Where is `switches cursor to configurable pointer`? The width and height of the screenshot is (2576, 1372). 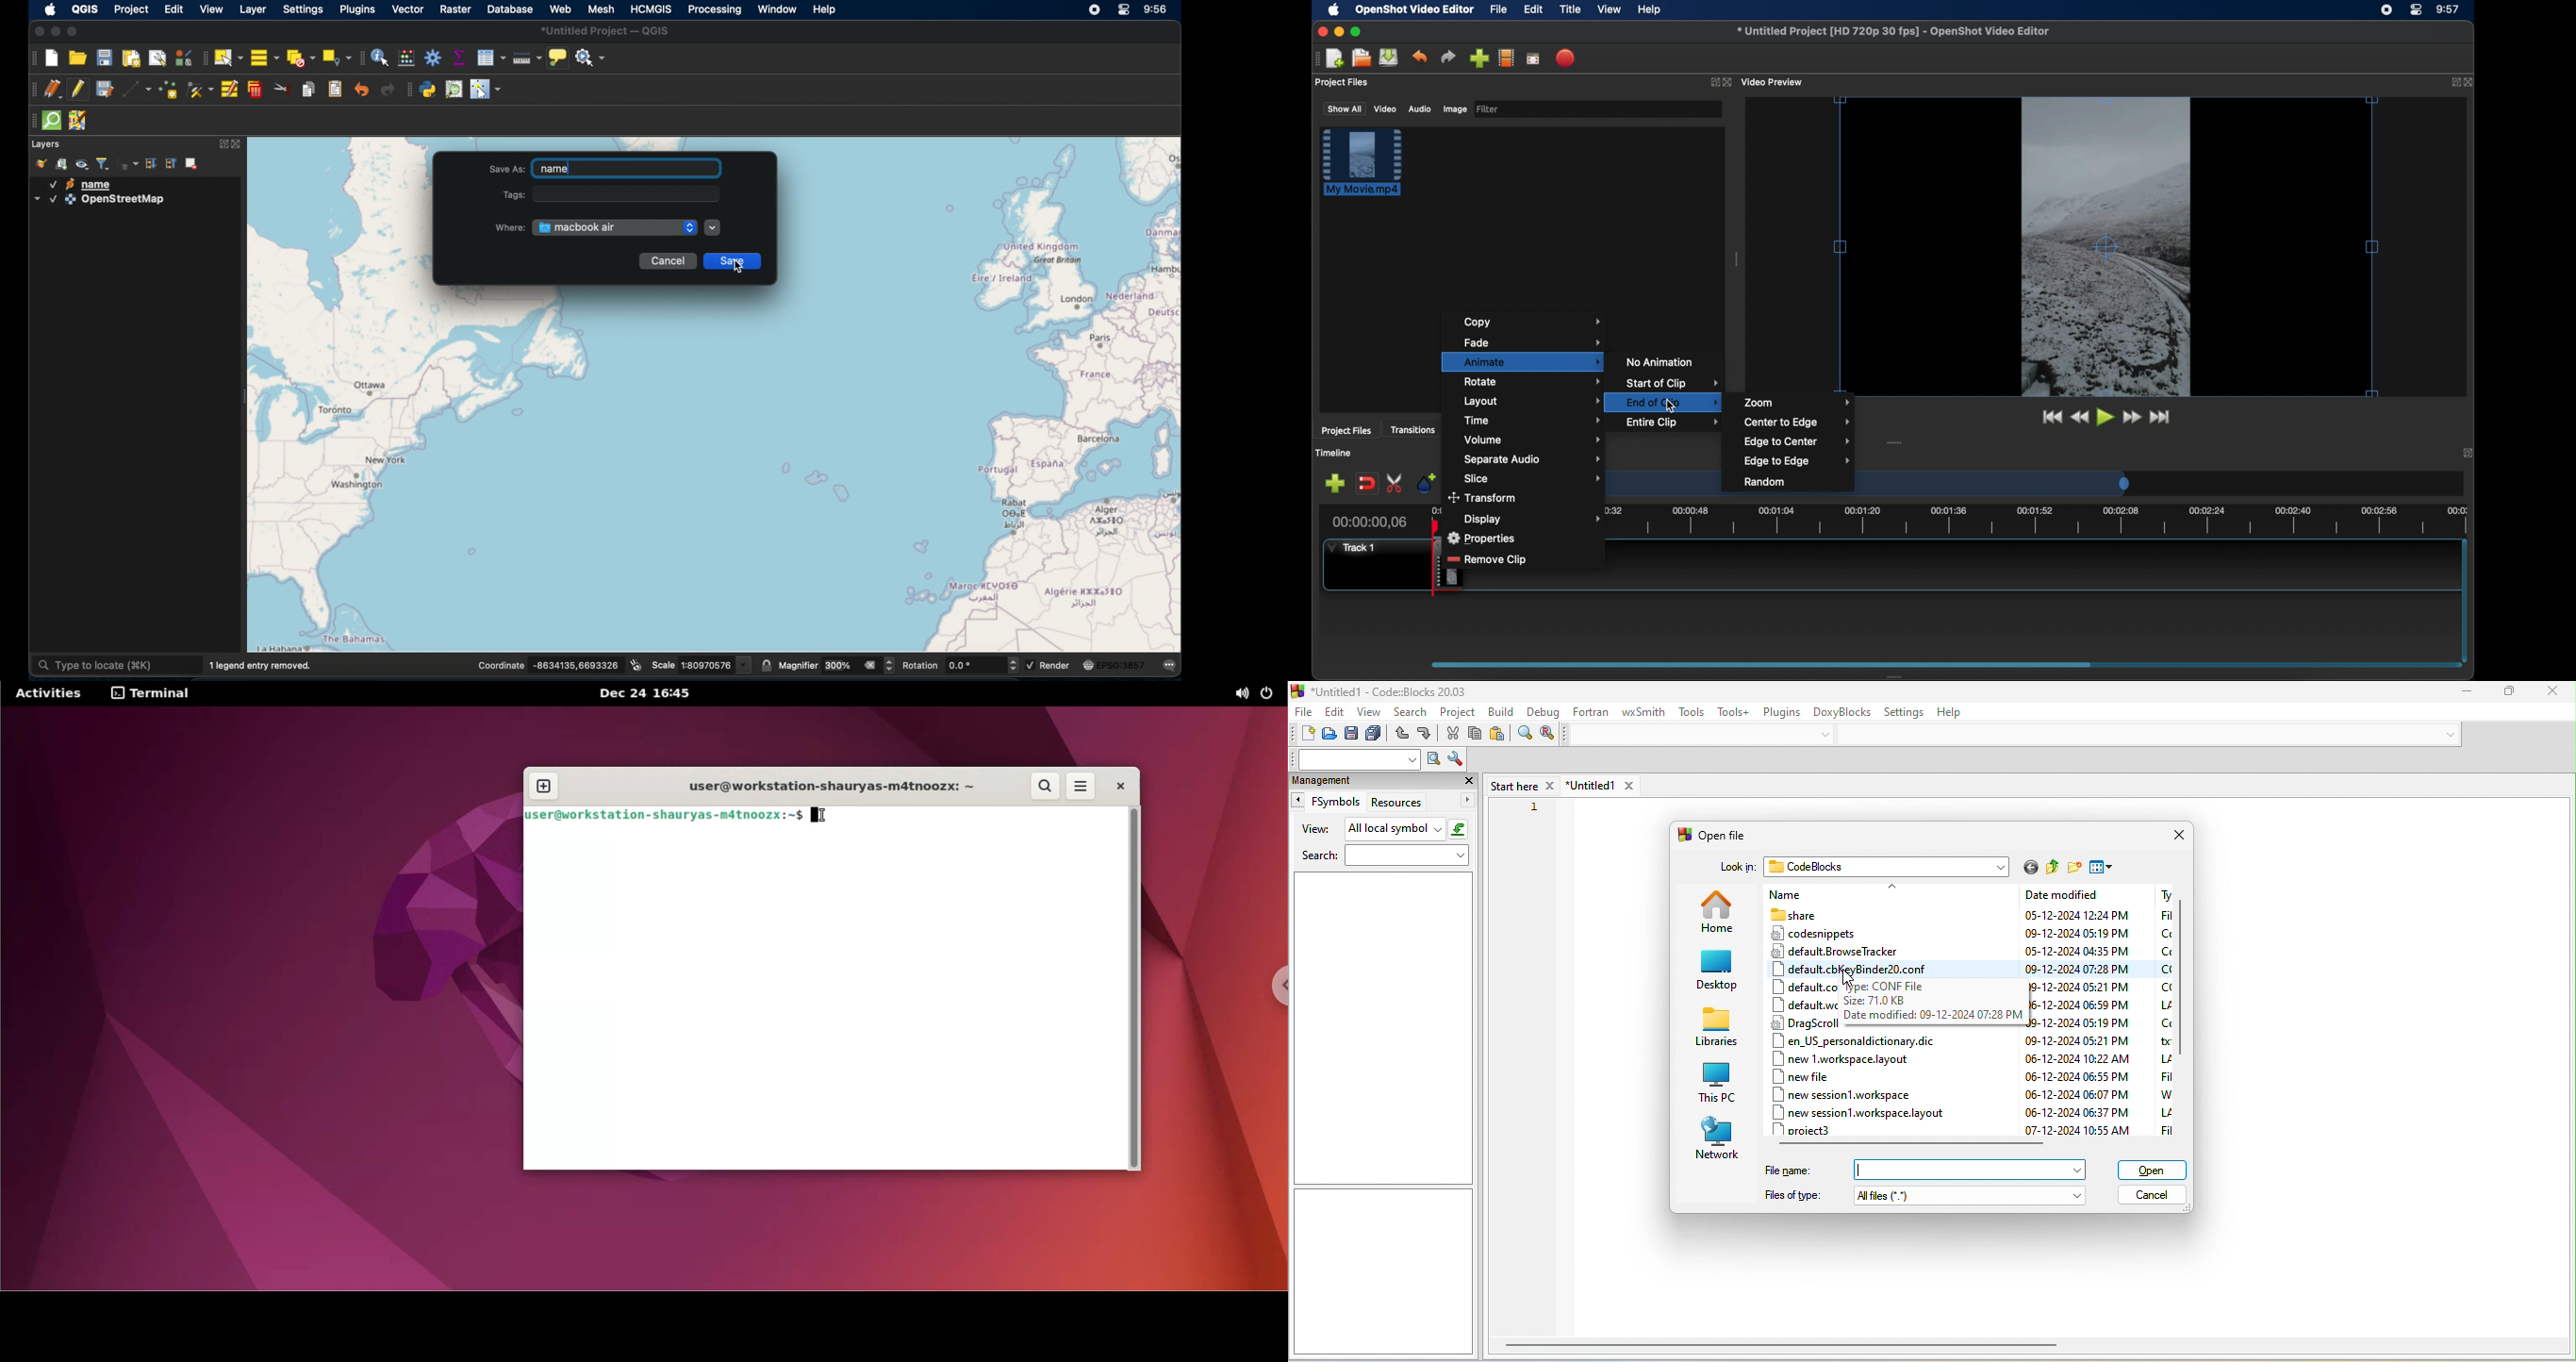
switches cursor to configurable pointer is located at coordinates (487, 91).